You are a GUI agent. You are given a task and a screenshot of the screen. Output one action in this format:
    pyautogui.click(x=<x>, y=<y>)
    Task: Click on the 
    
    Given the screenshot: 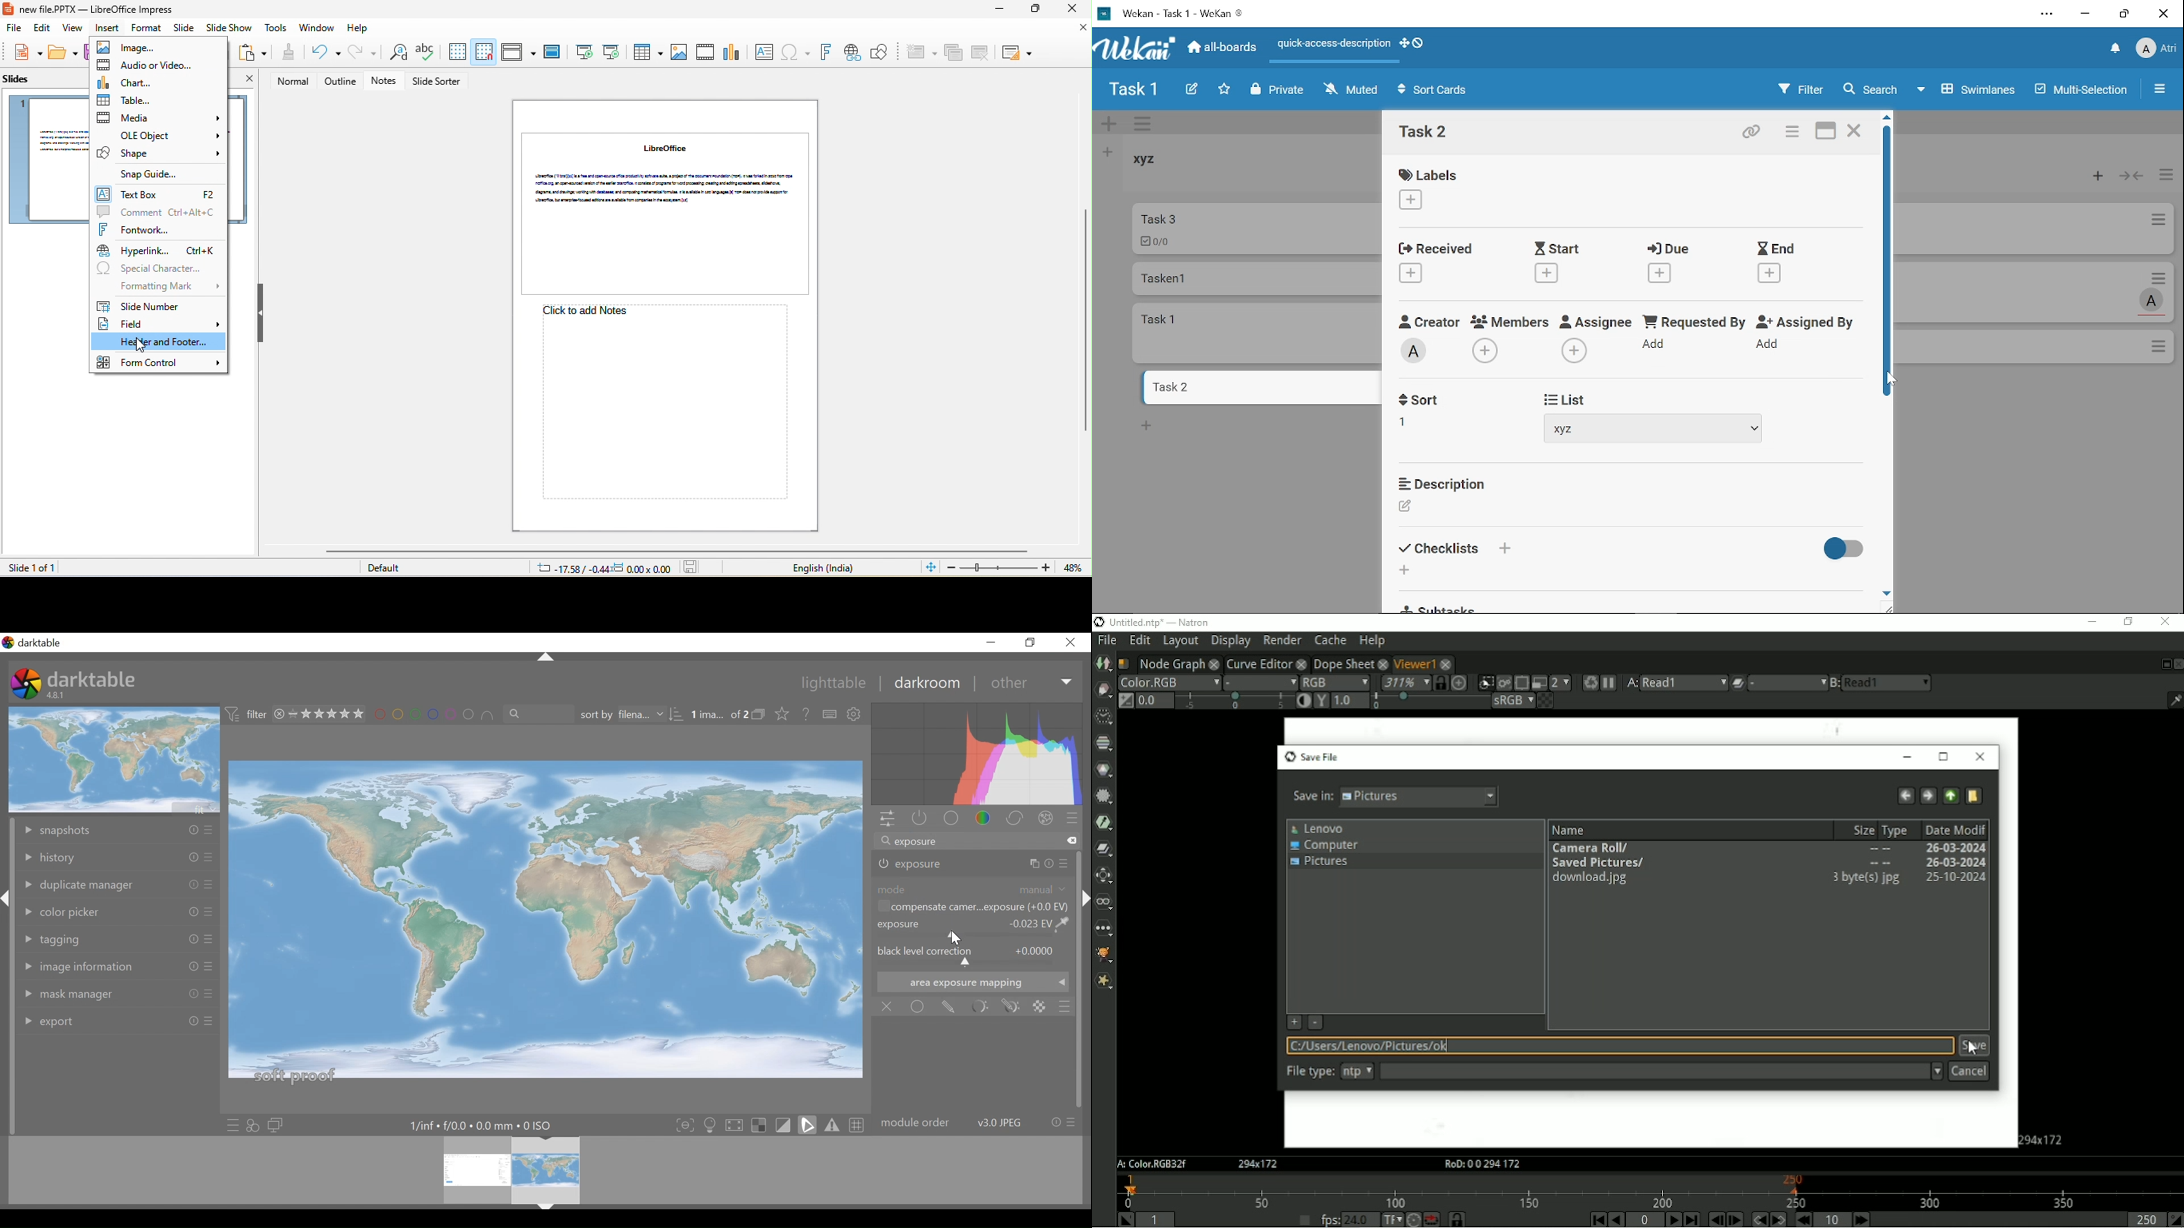 What is the action you would take?
    pyautogui.click(x=190, y=884)
    